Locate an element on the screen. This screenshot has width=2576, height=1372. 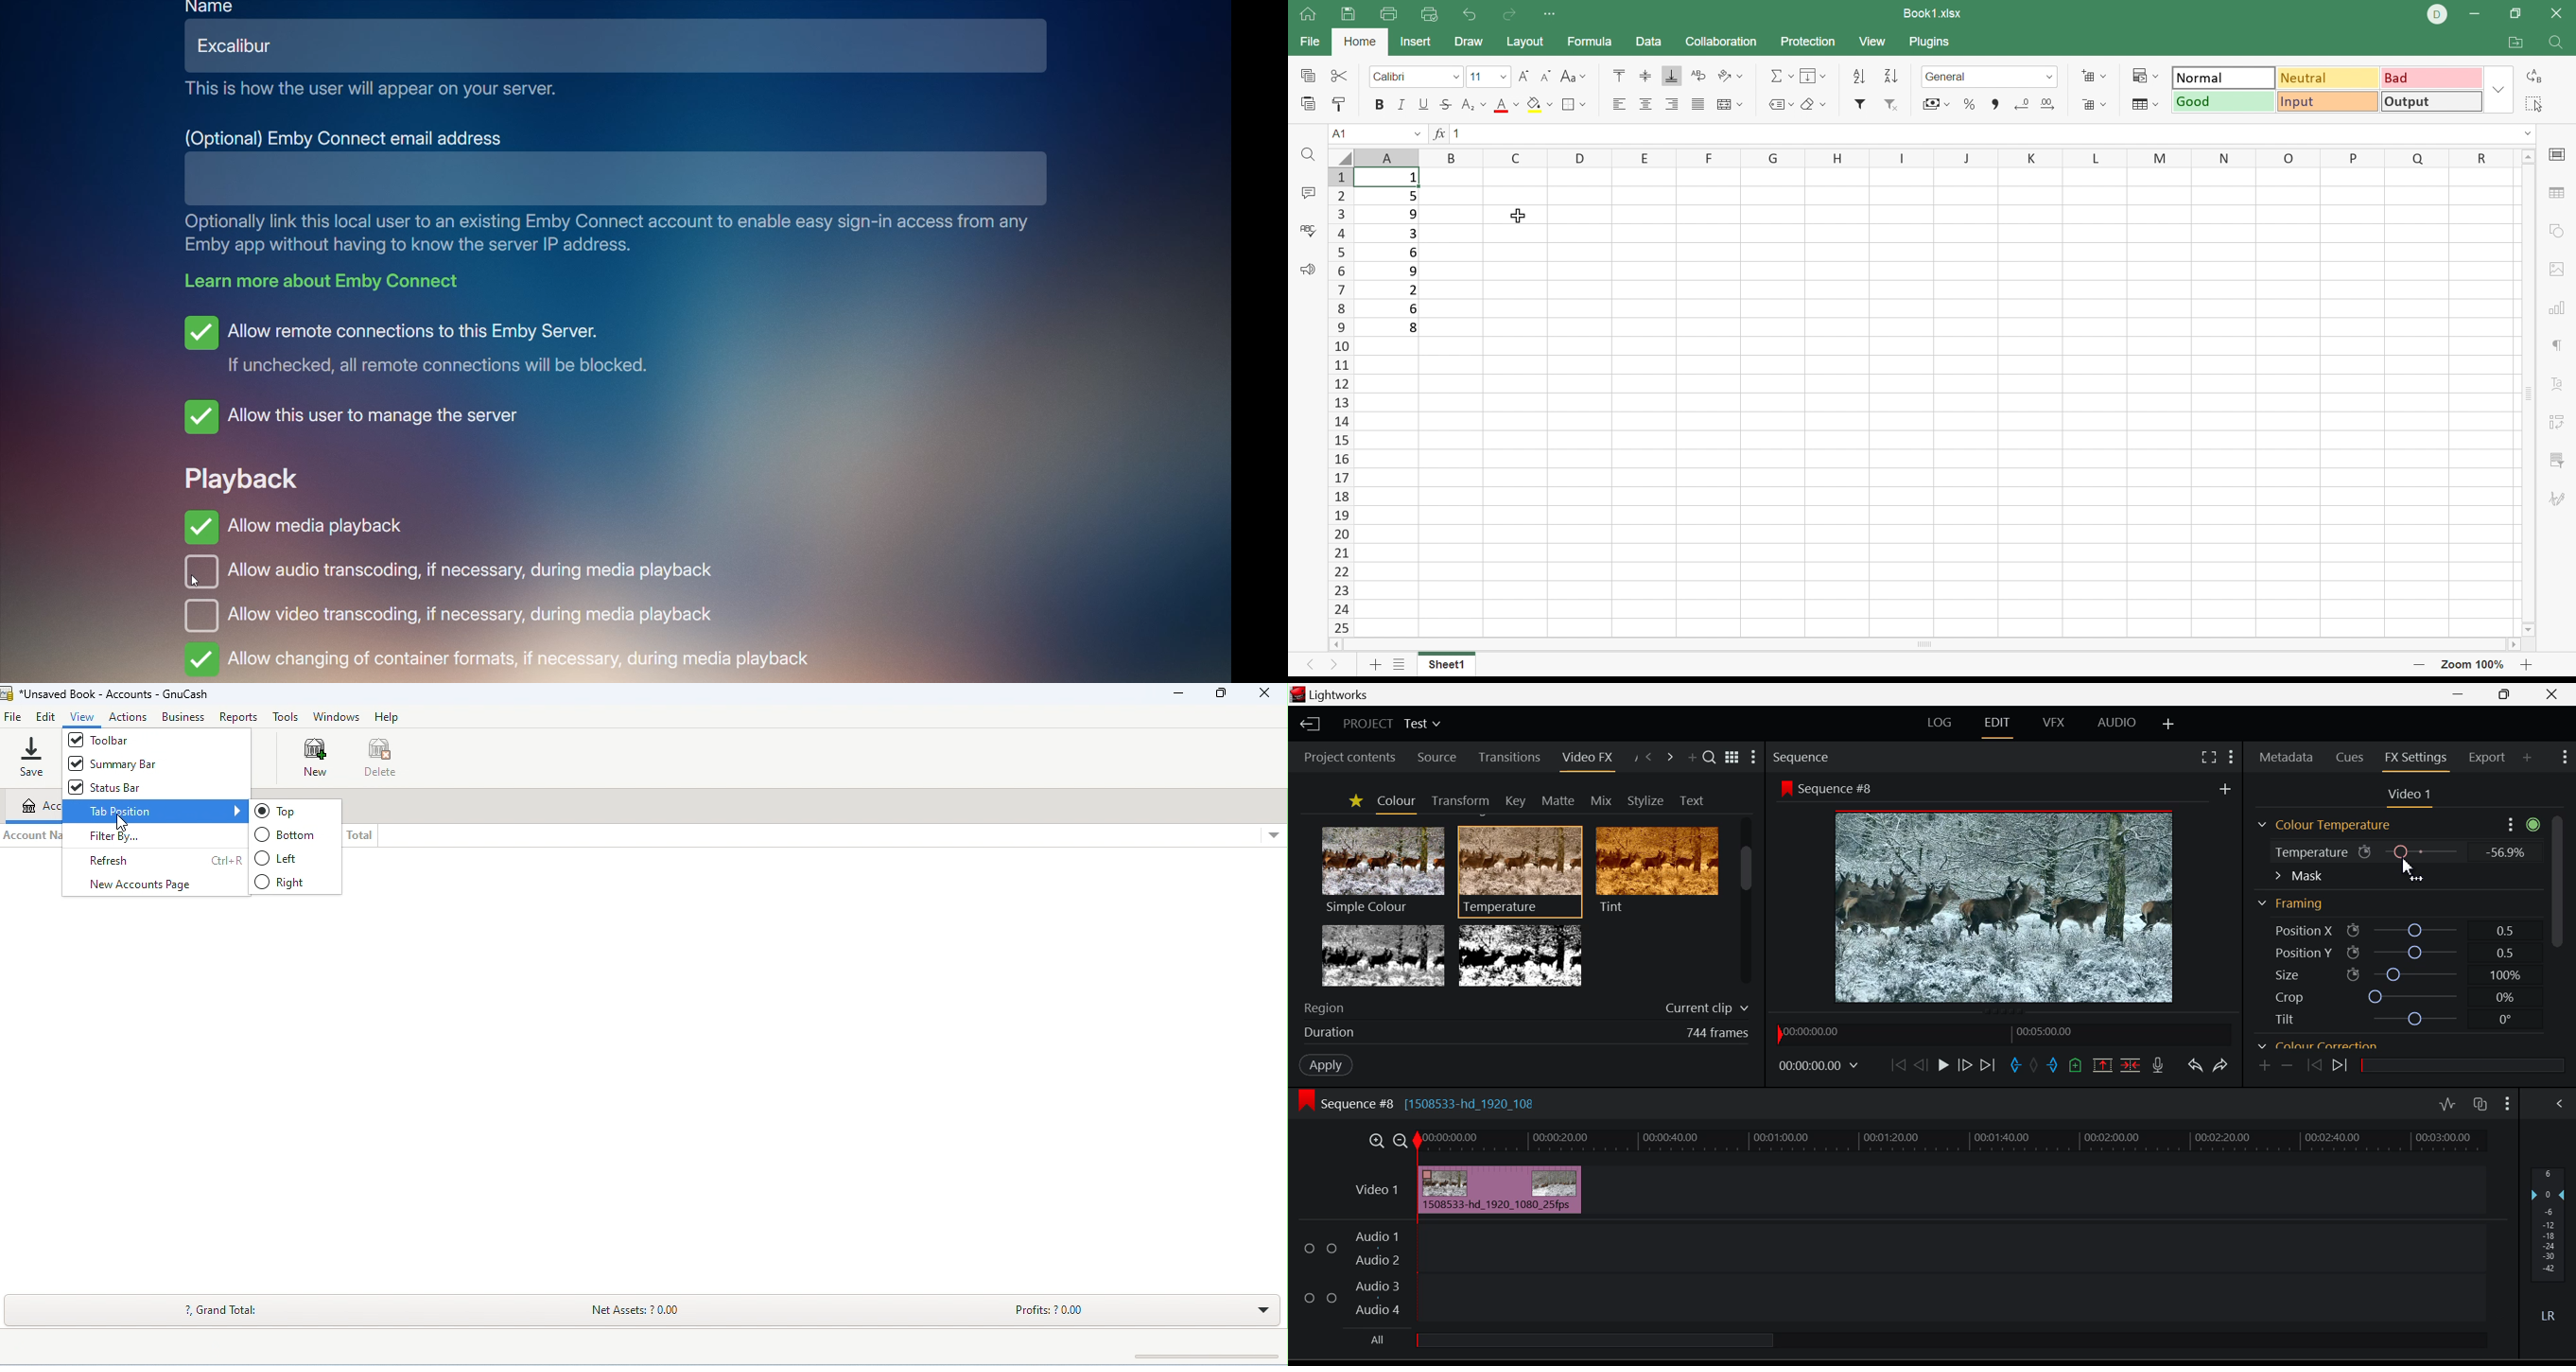
duration is located at coordinates (1326, 1033).